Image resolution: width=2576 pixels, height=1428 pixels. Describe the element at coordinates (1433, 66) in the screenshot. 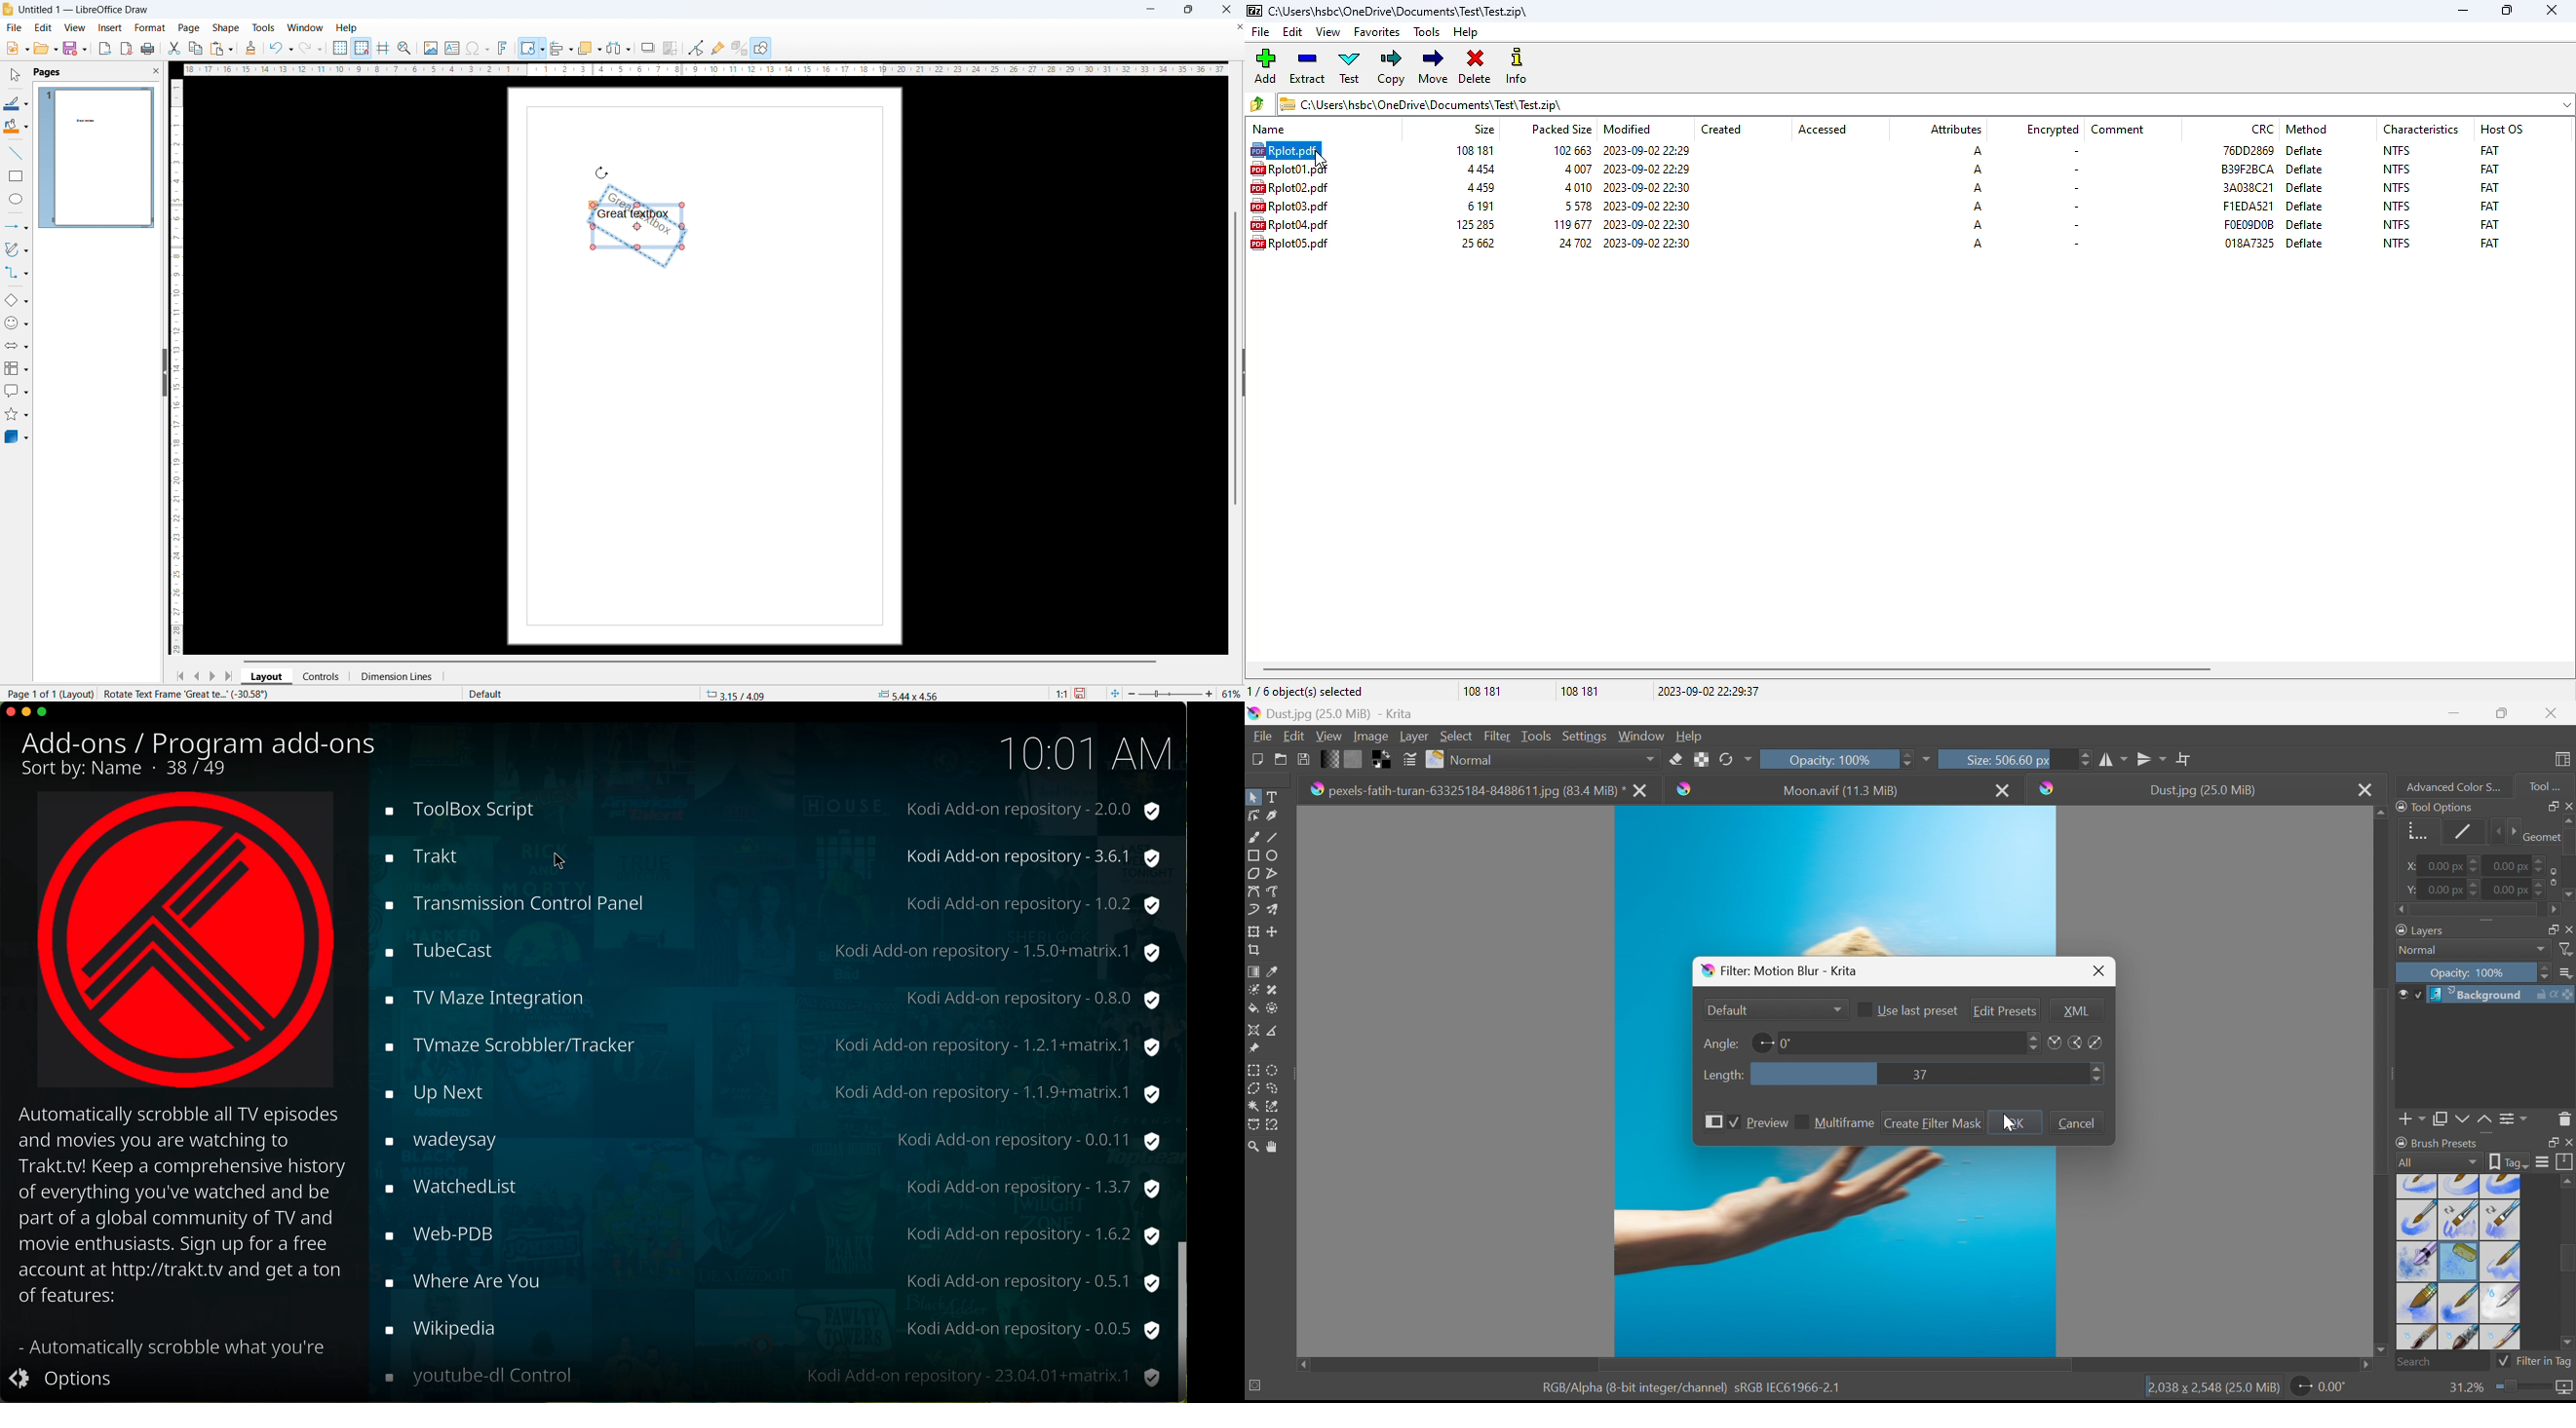

I see `move` at that location.